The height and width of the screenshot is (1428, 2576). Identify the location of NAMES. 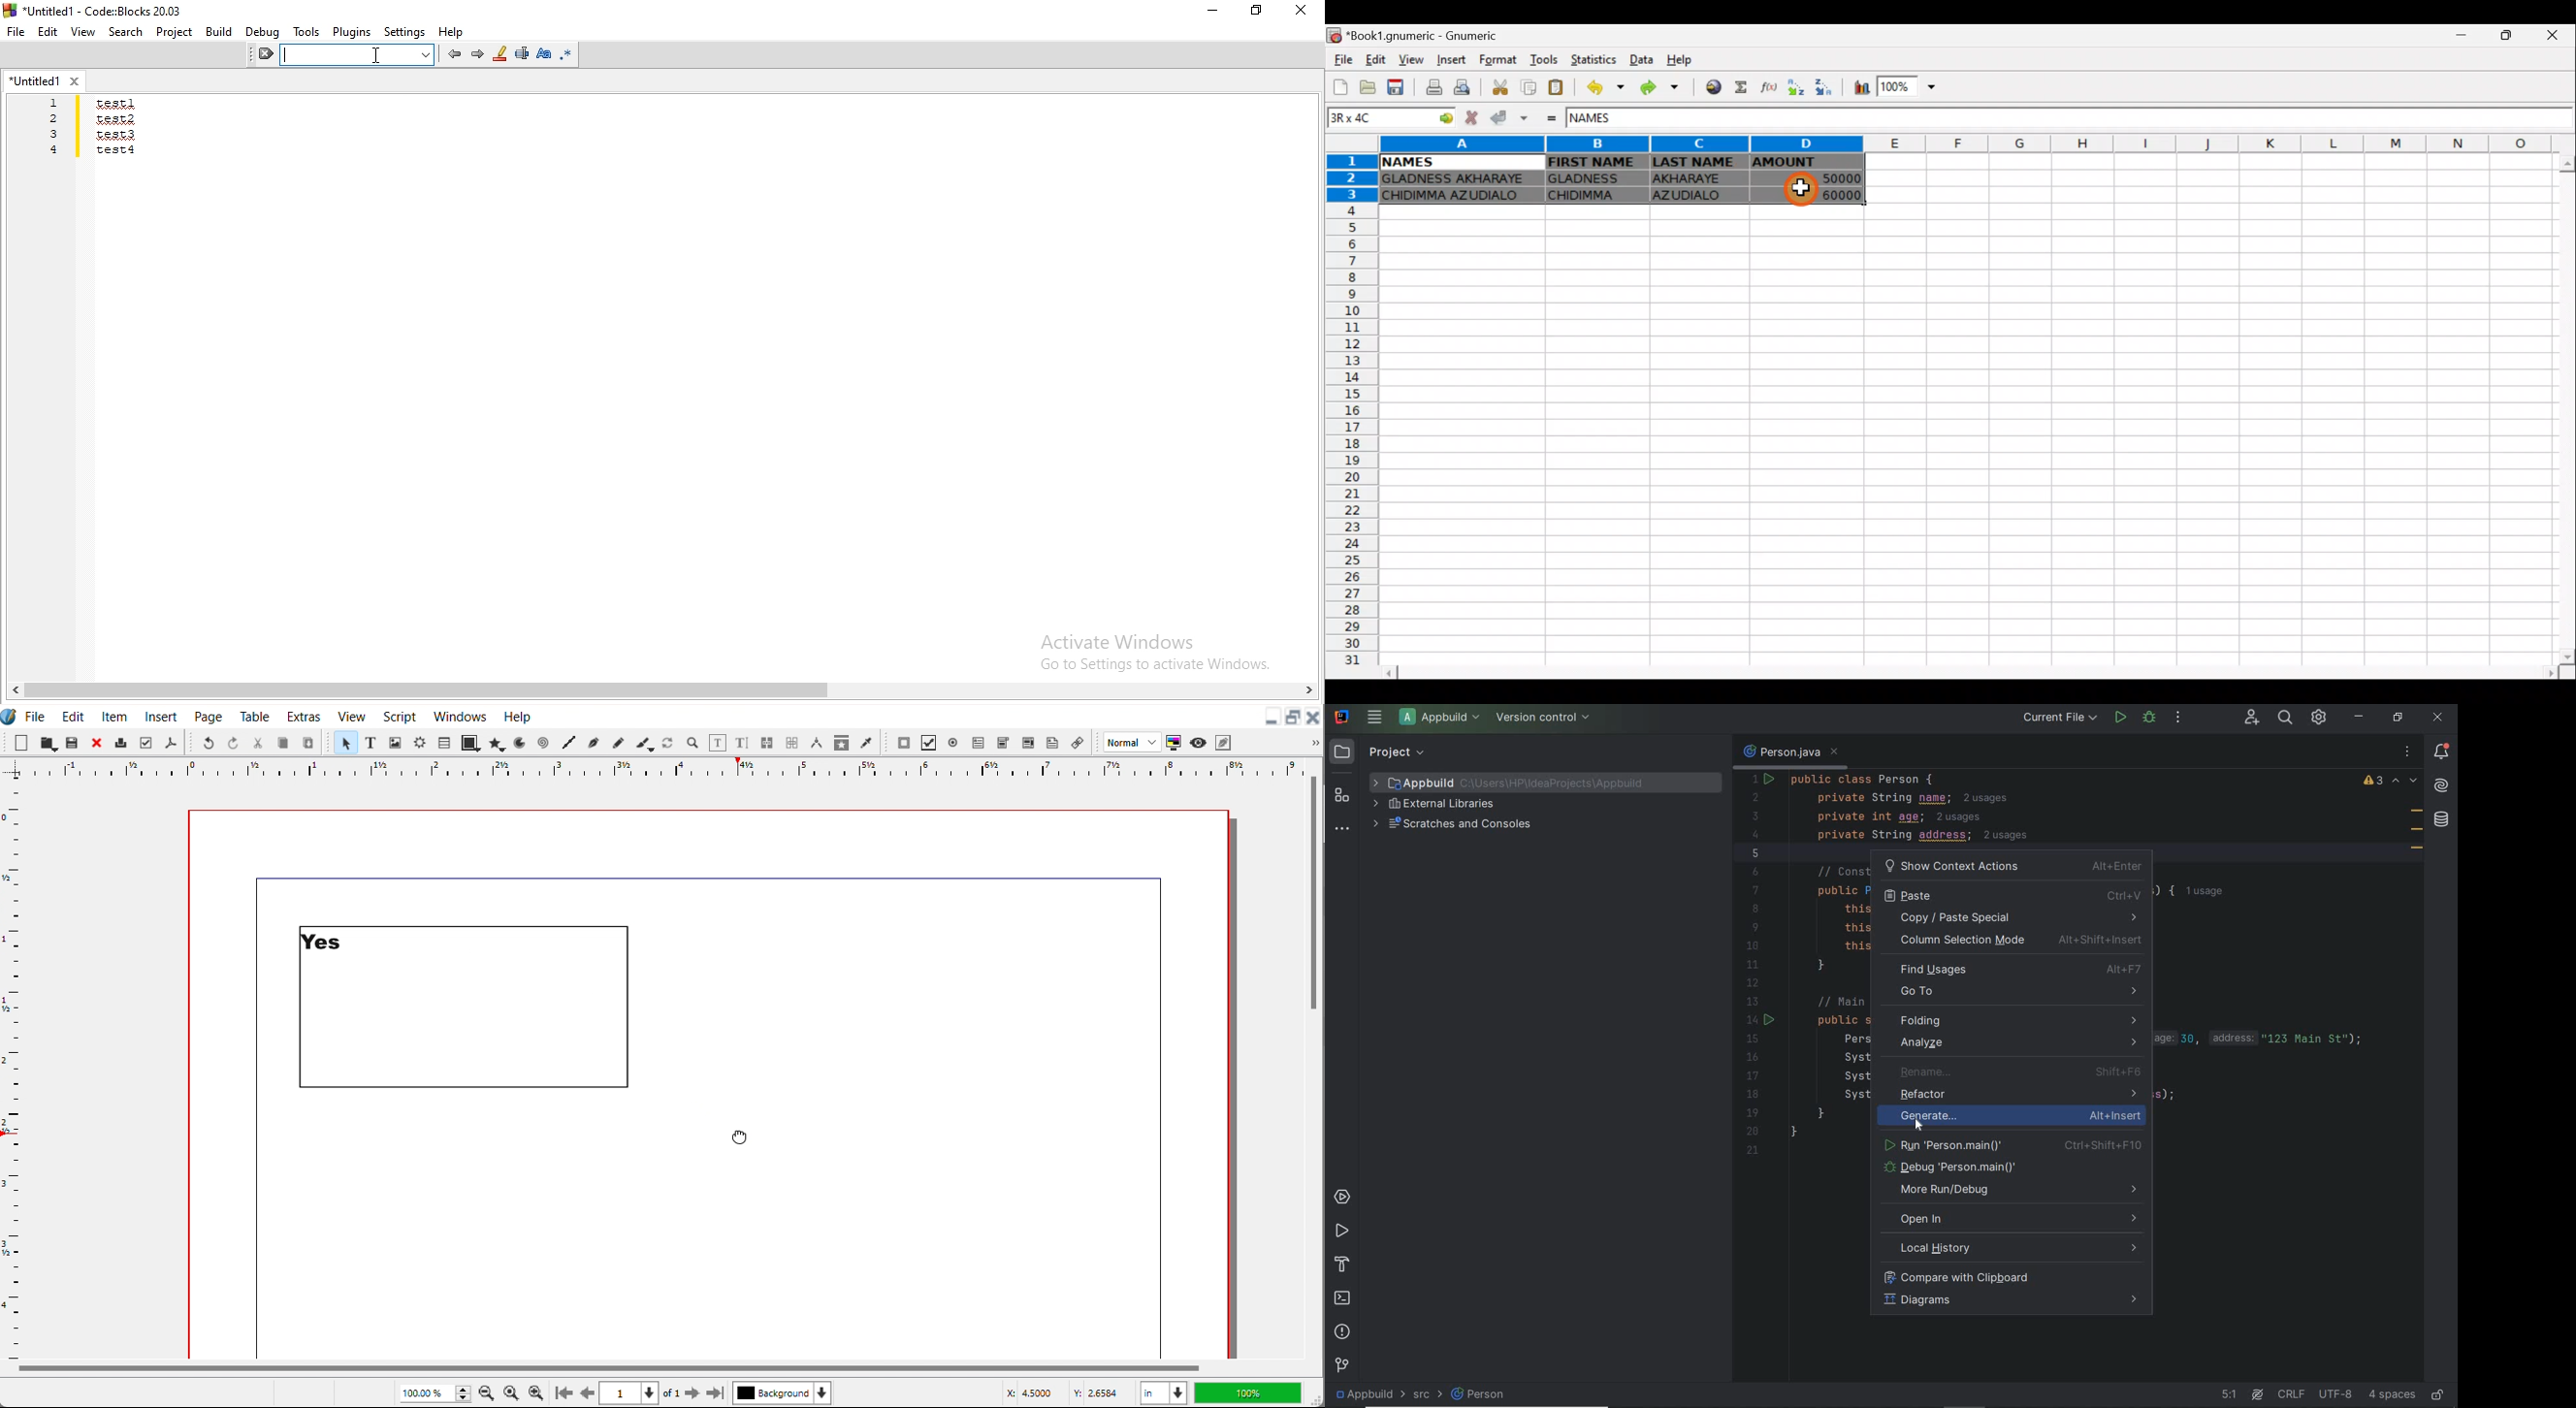
(1603, 121).